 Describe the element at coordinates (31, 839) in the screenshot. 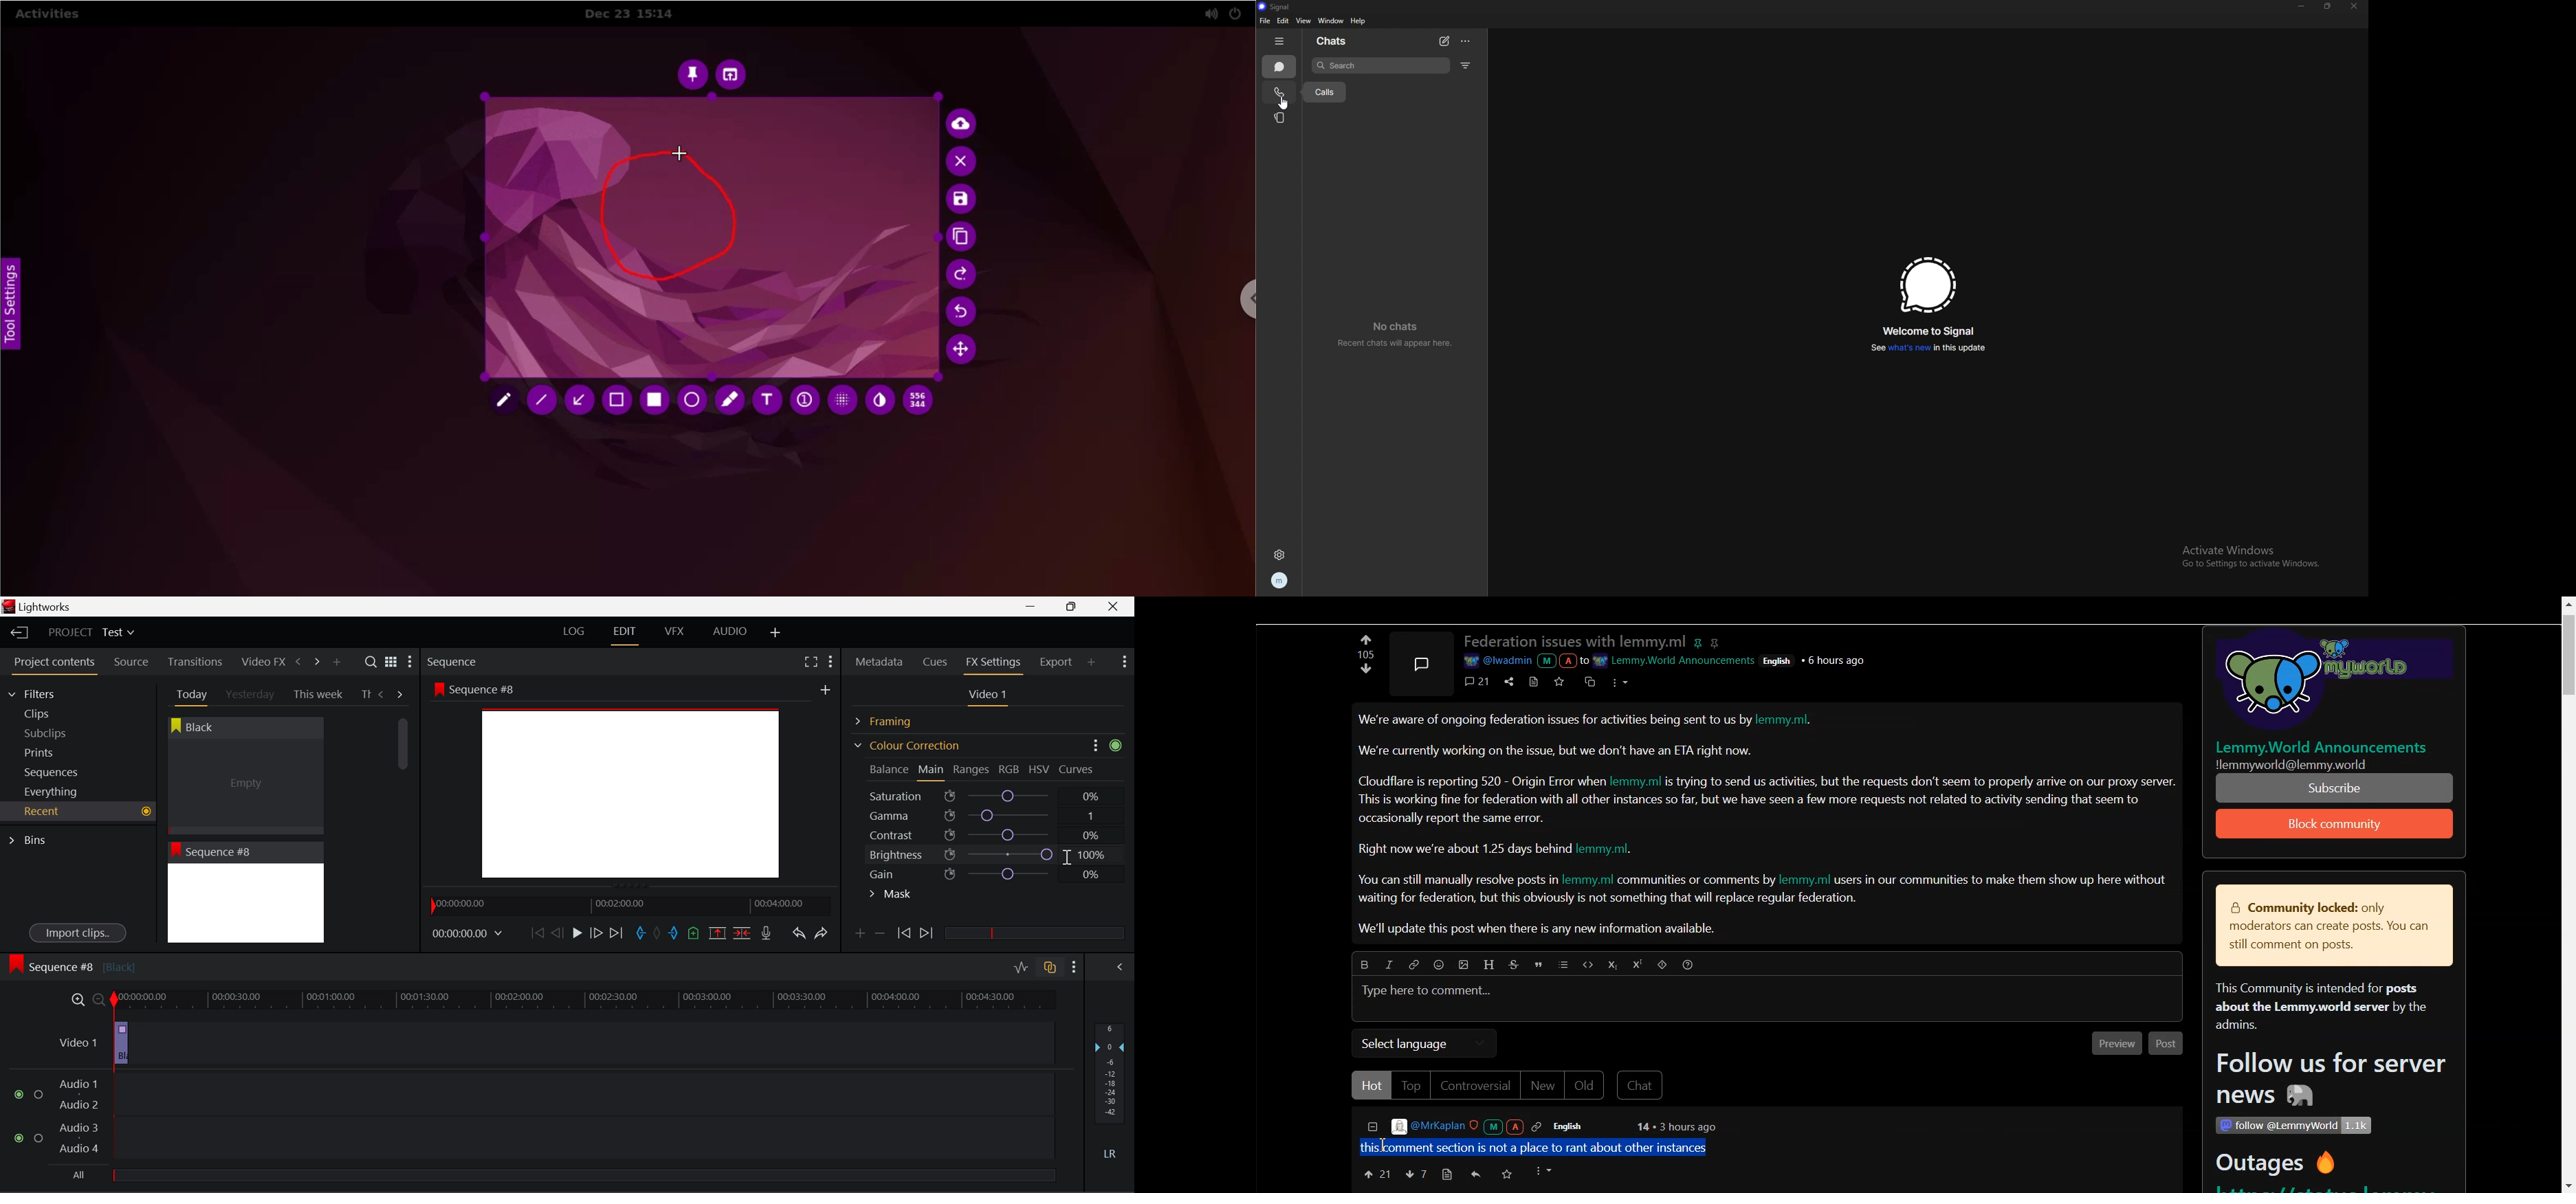

I see `Bins` at that location.